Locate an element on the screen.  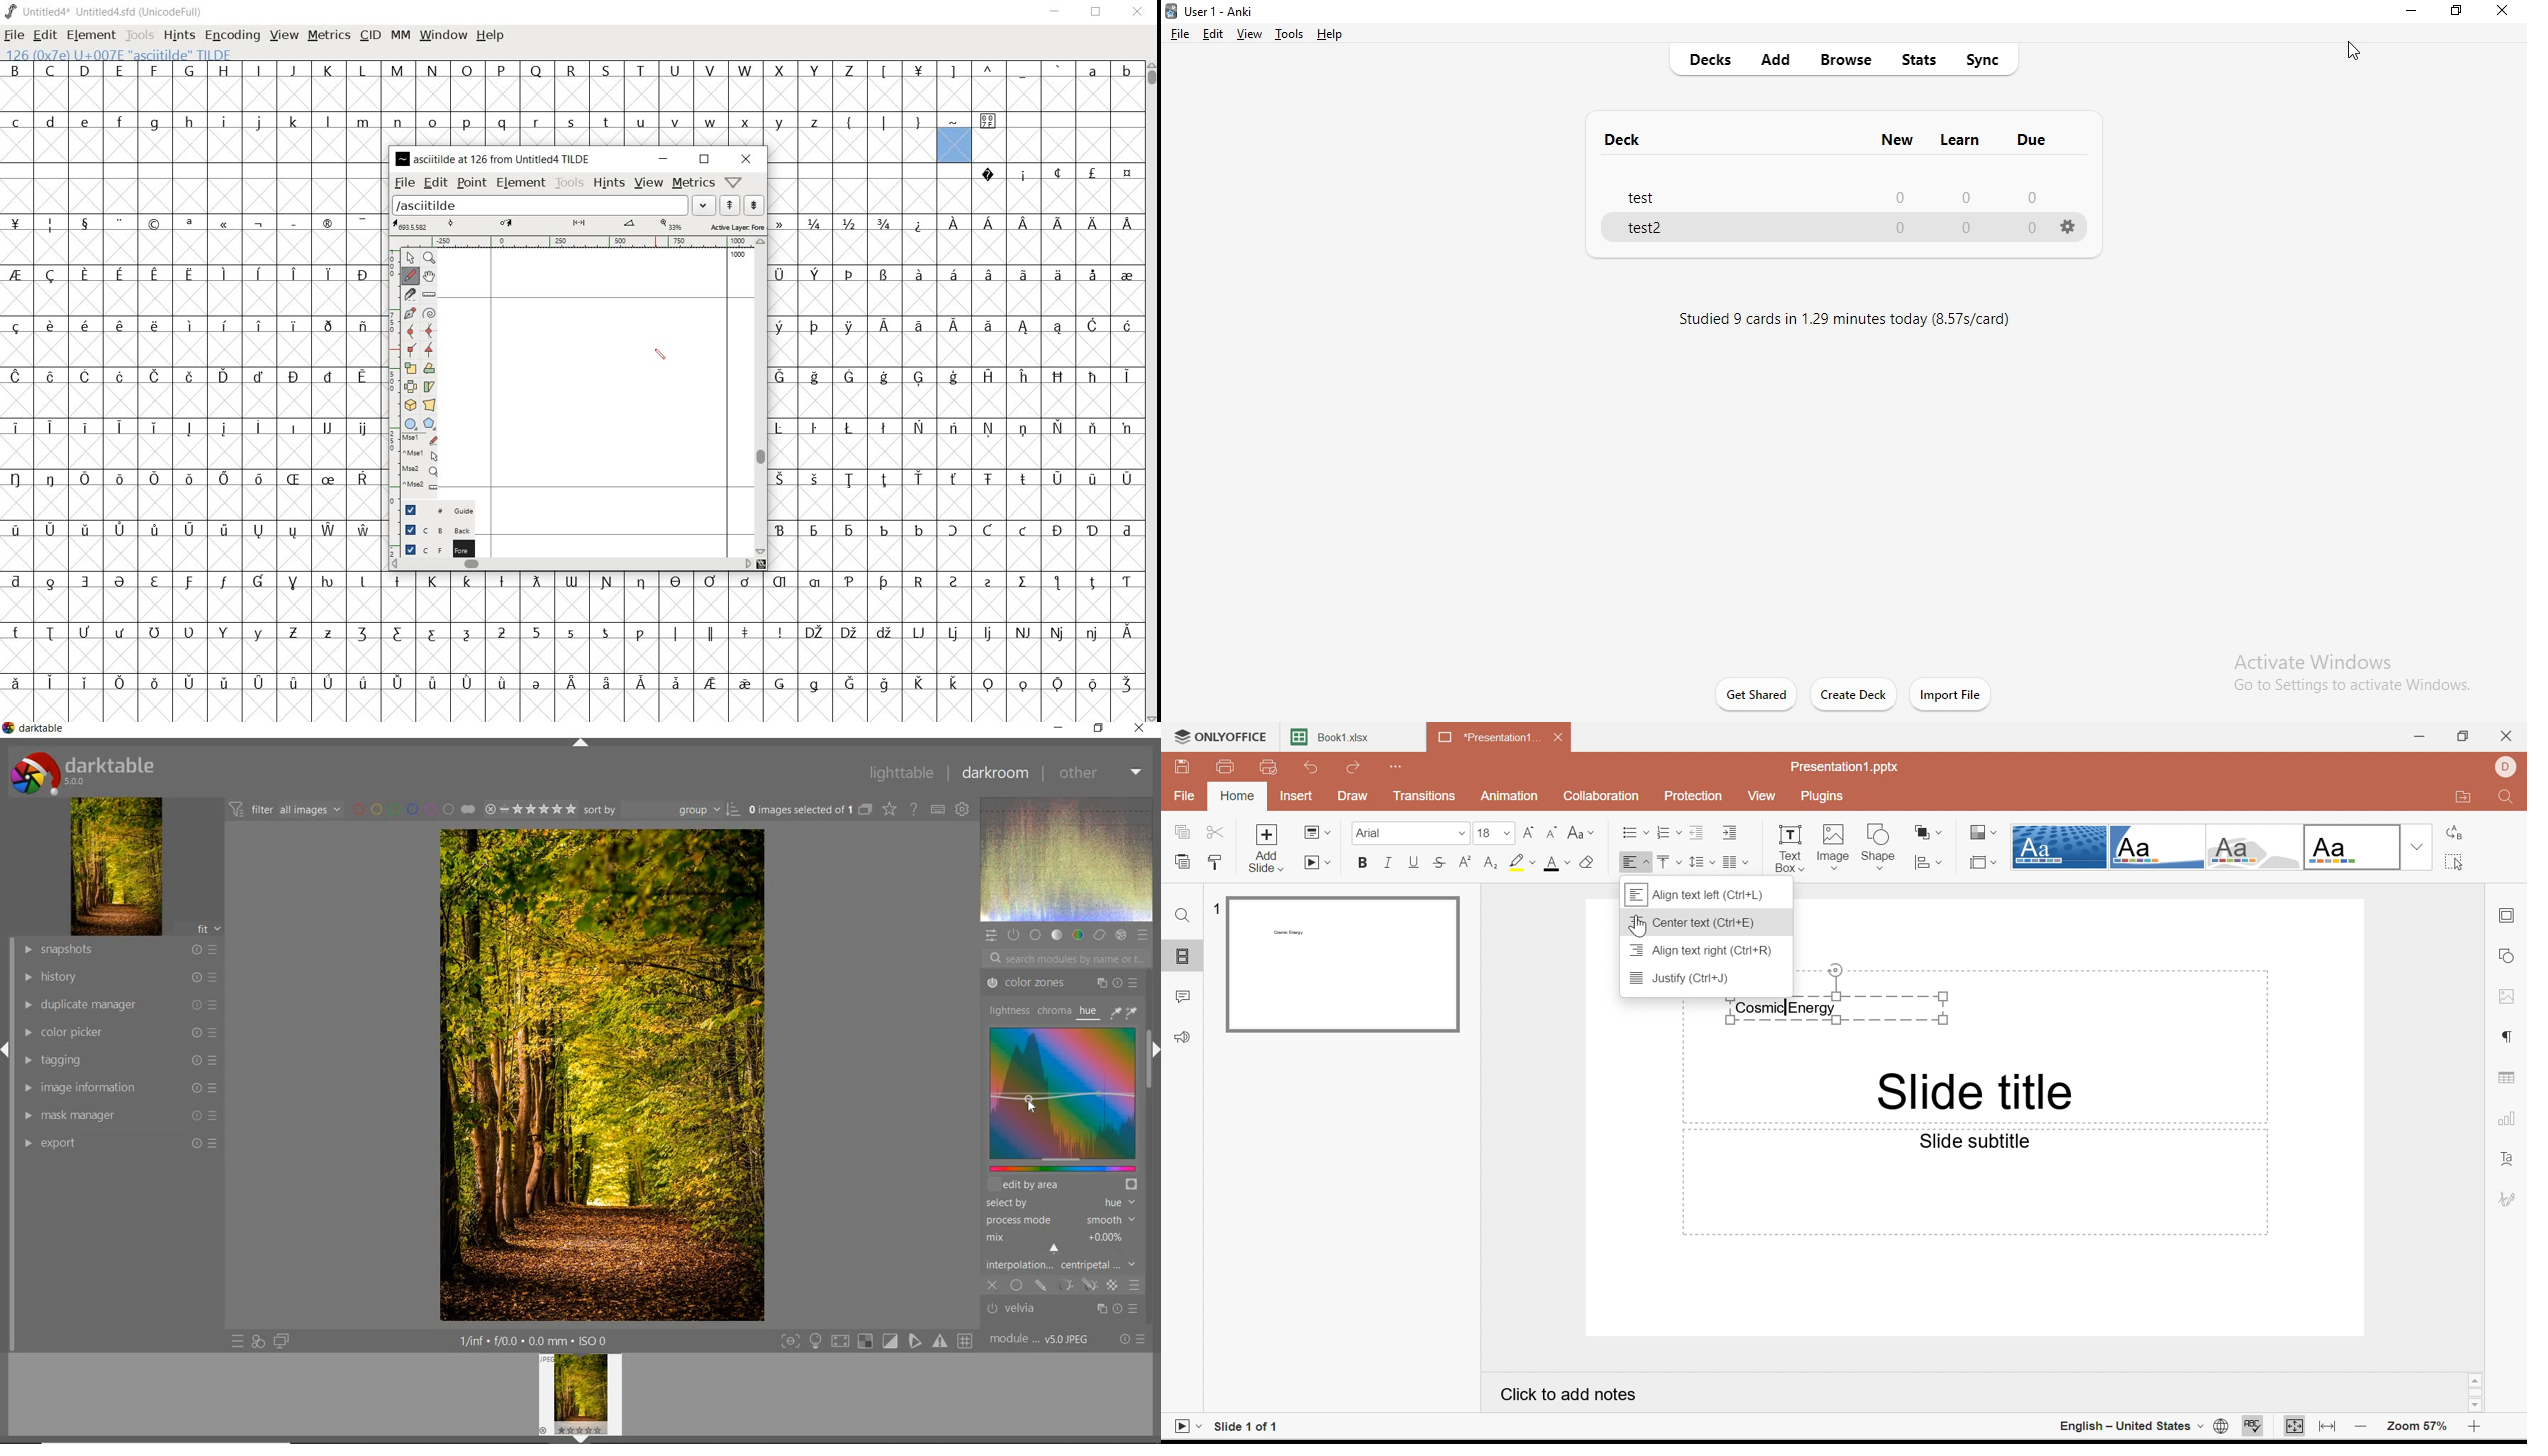
QUICK ACCESS FOR APPLYING OF YOUR STYLES is located at coordinates (257, 1342).